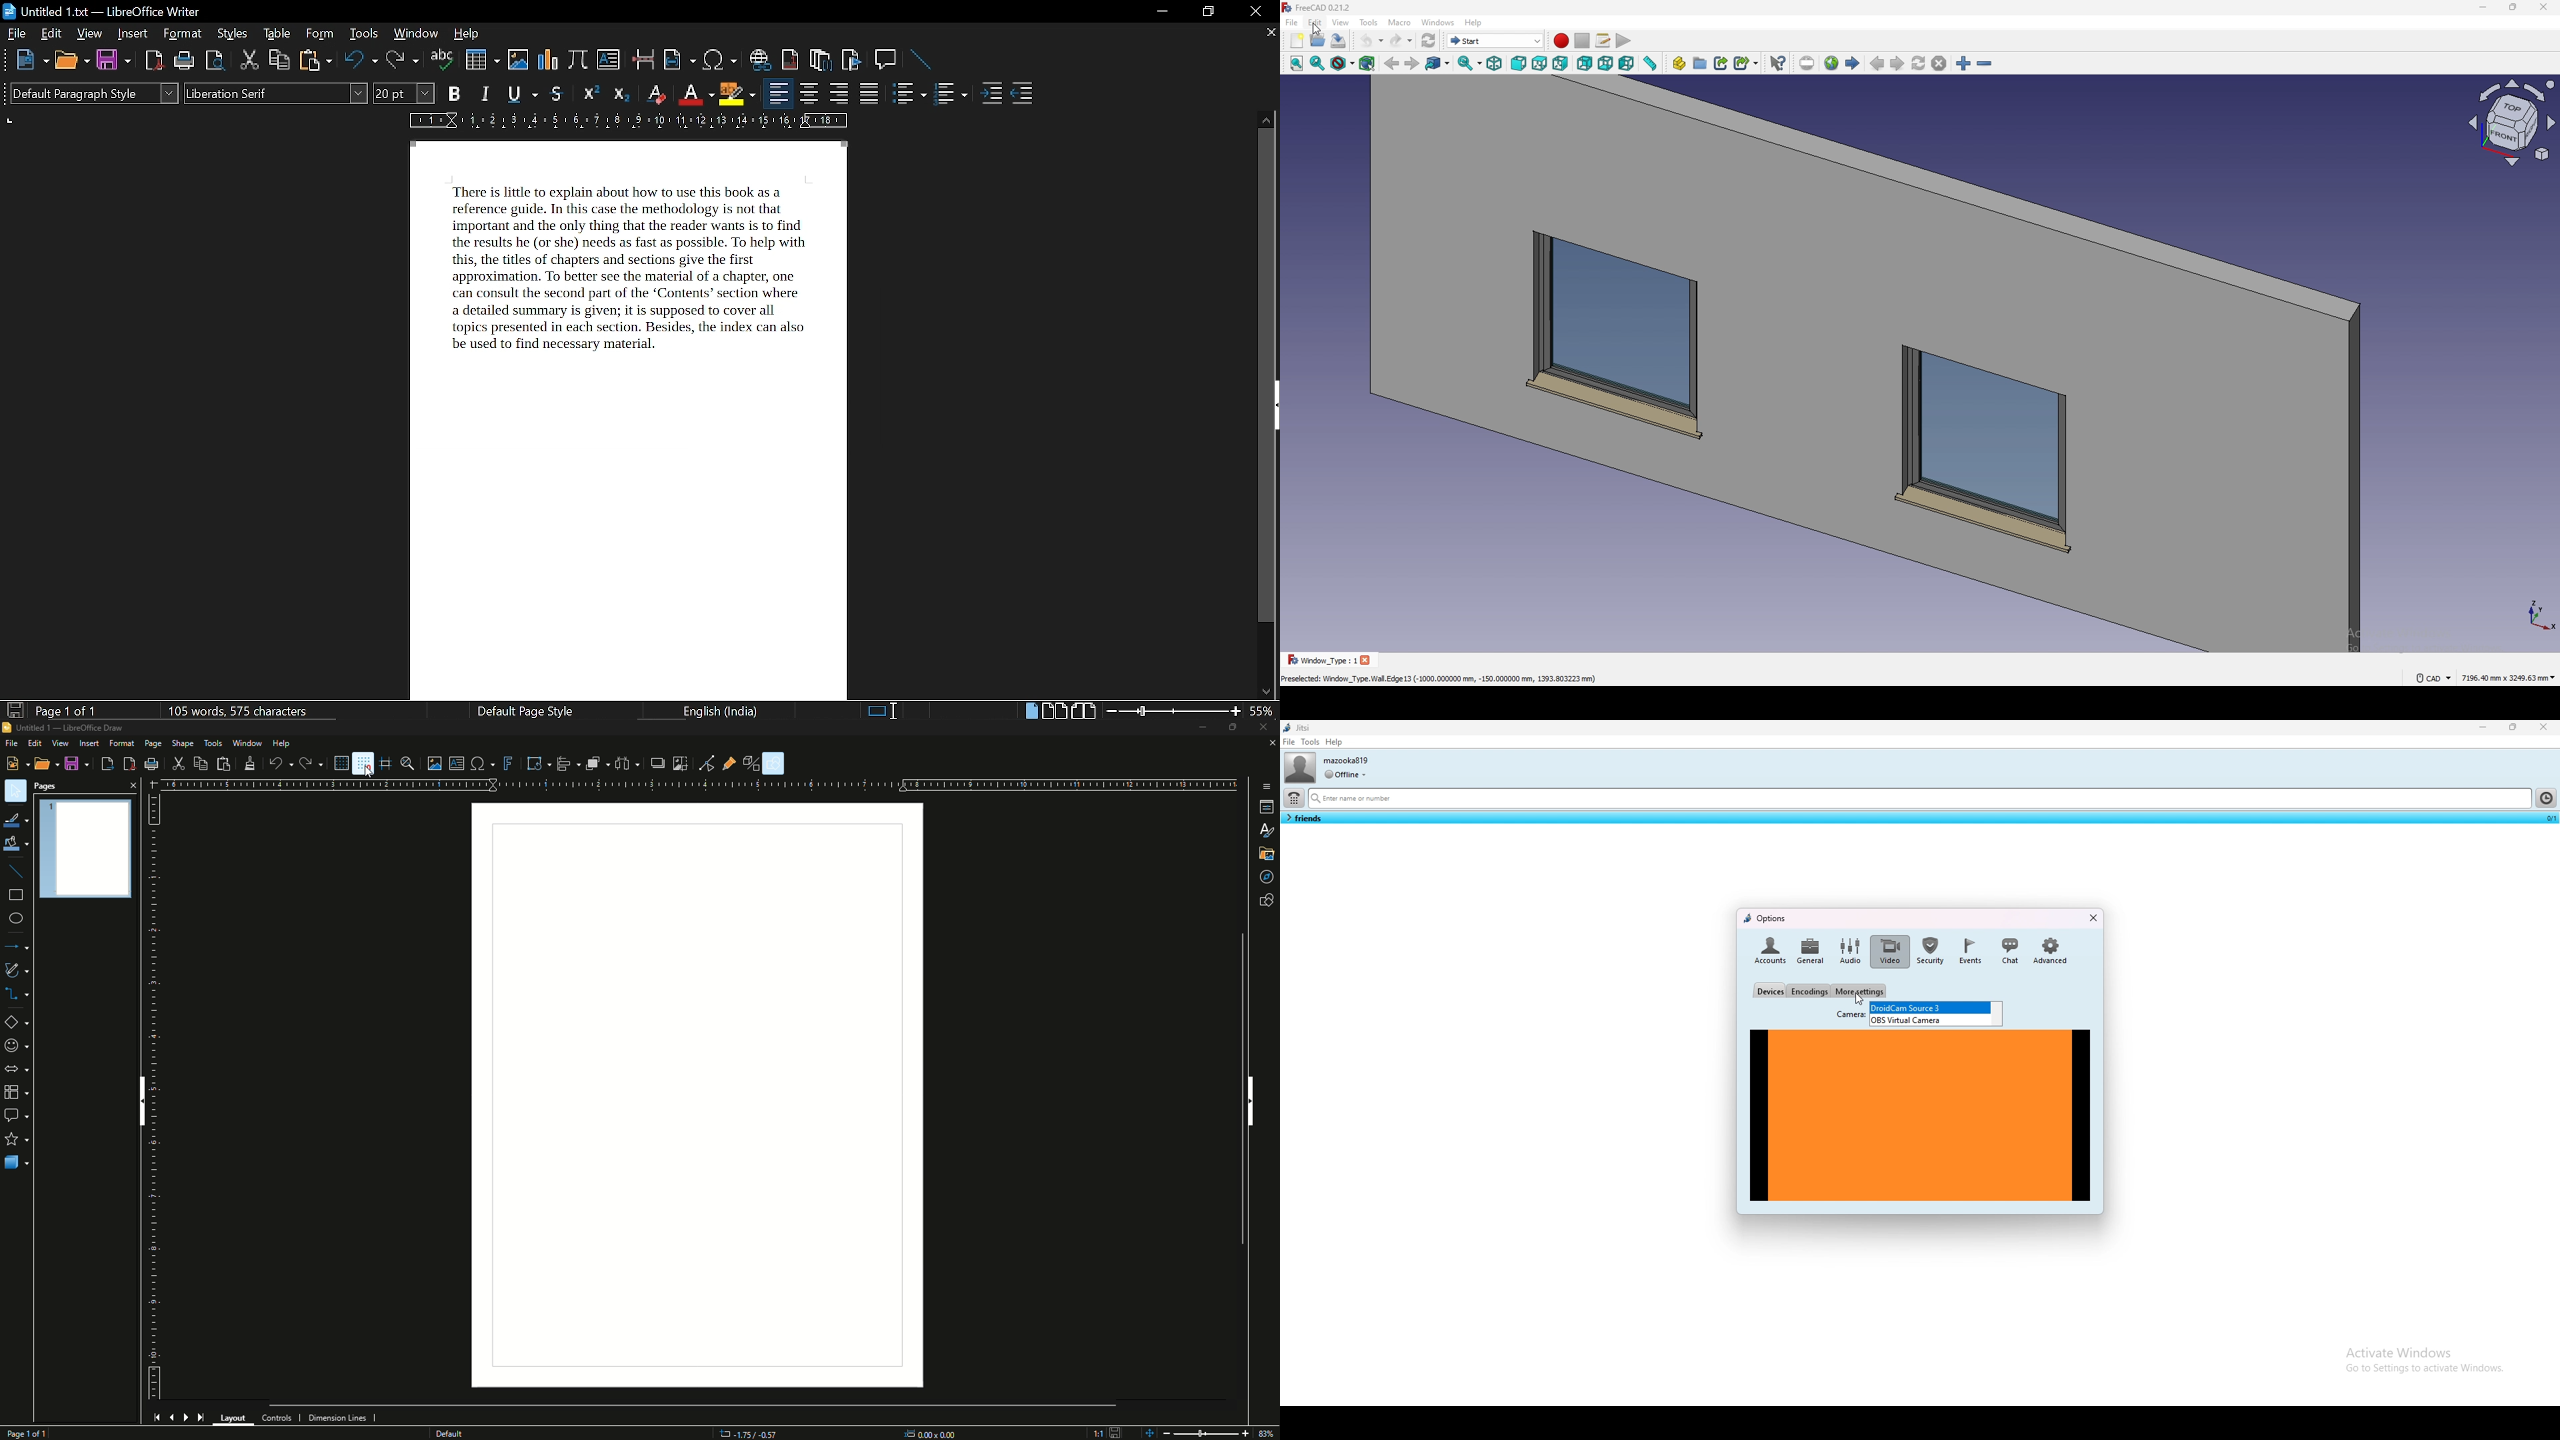 The width and height of the screenshot is (2576, 1456). Describe the element at coordinates (736, 95) in the screenshot. I see `highlight` at that location.